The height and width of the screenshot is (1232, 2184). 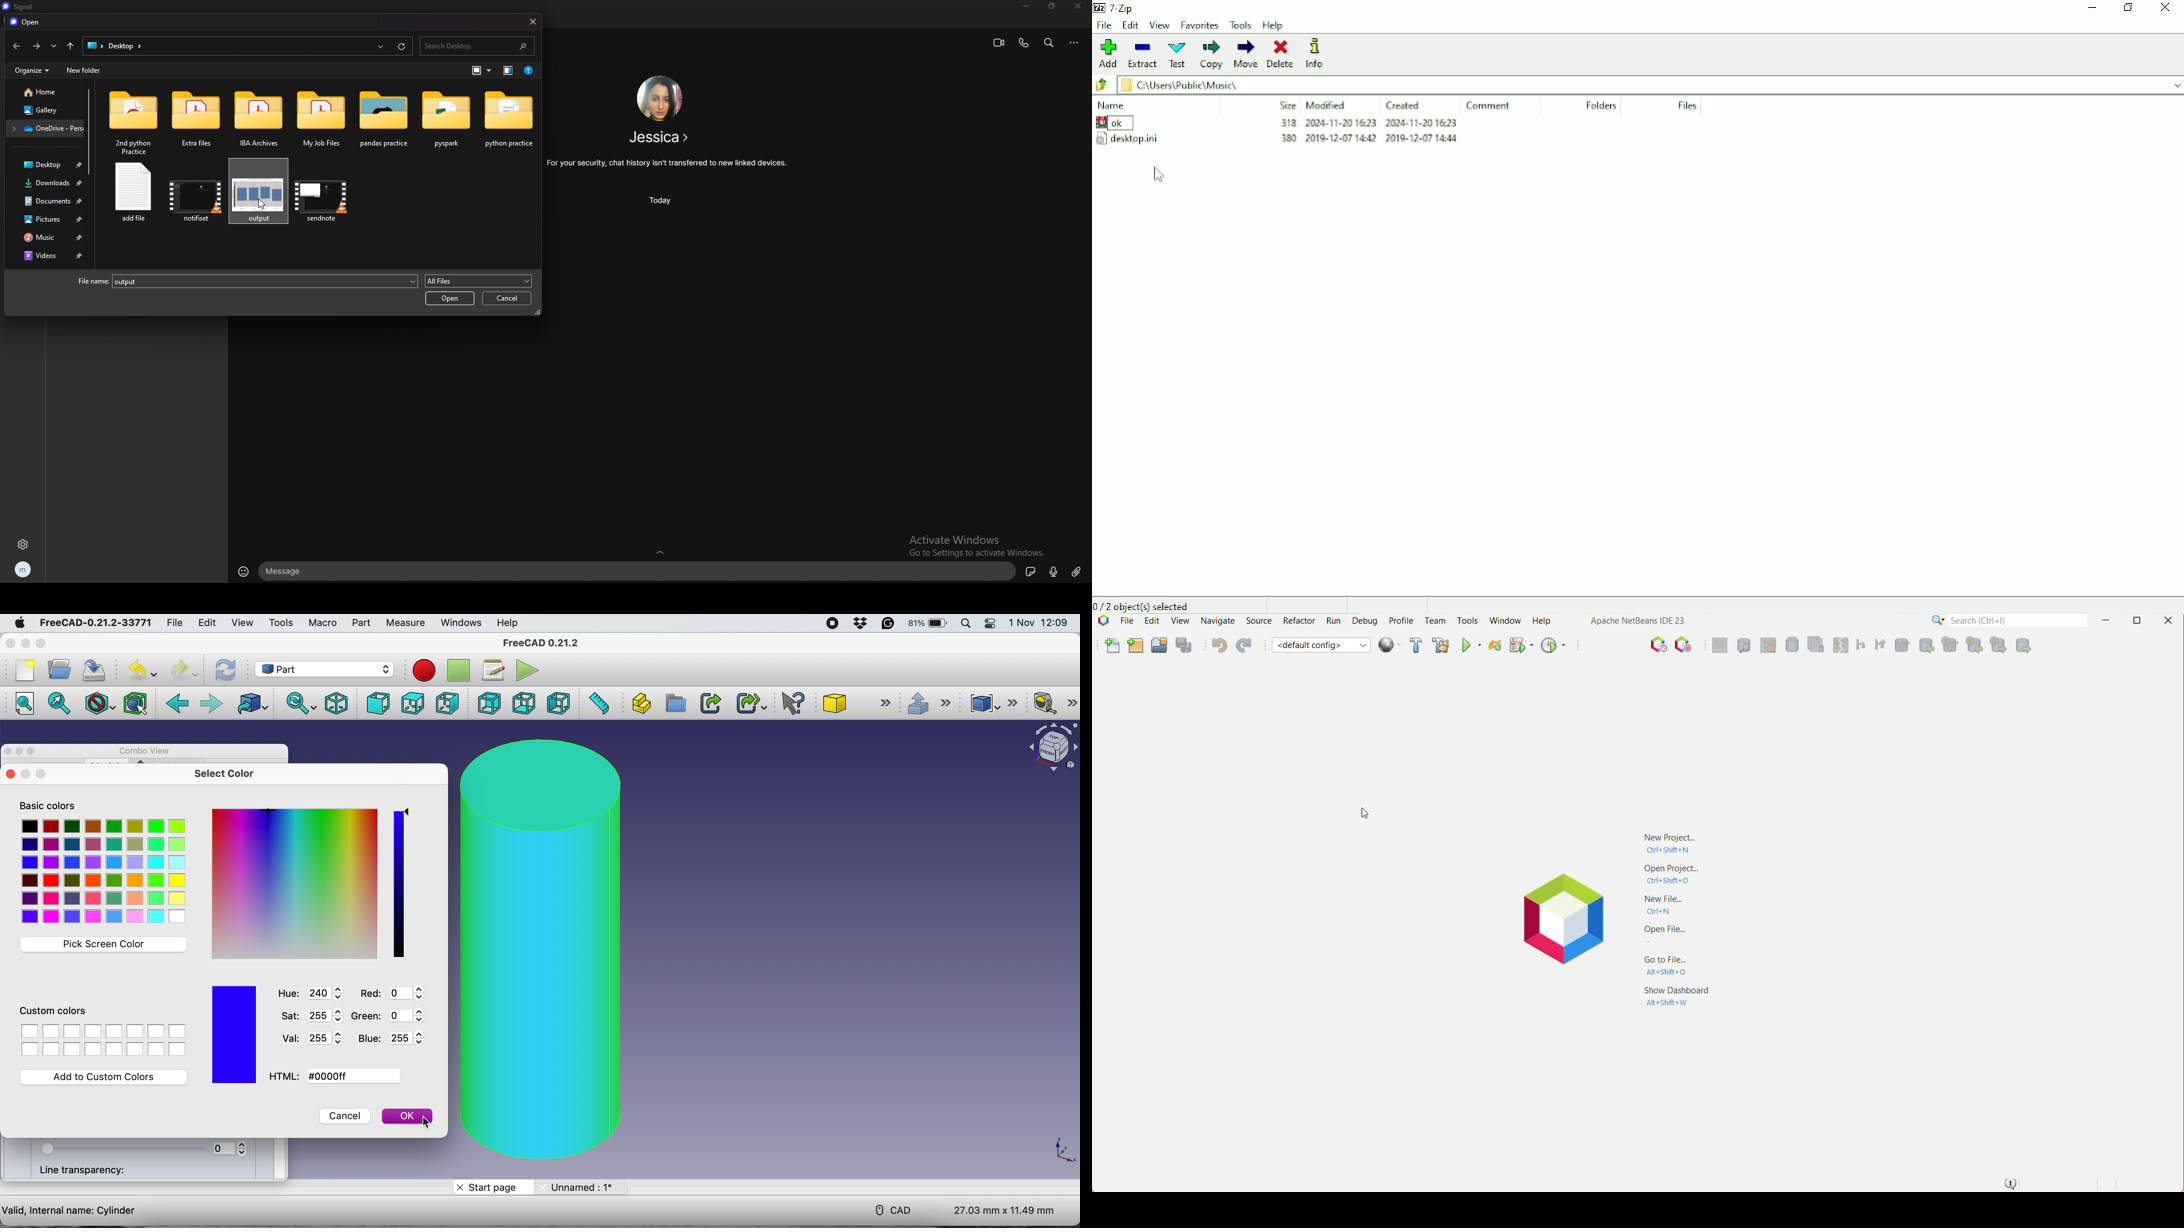 I want to click on bounding box, so click(x=135, y=703).